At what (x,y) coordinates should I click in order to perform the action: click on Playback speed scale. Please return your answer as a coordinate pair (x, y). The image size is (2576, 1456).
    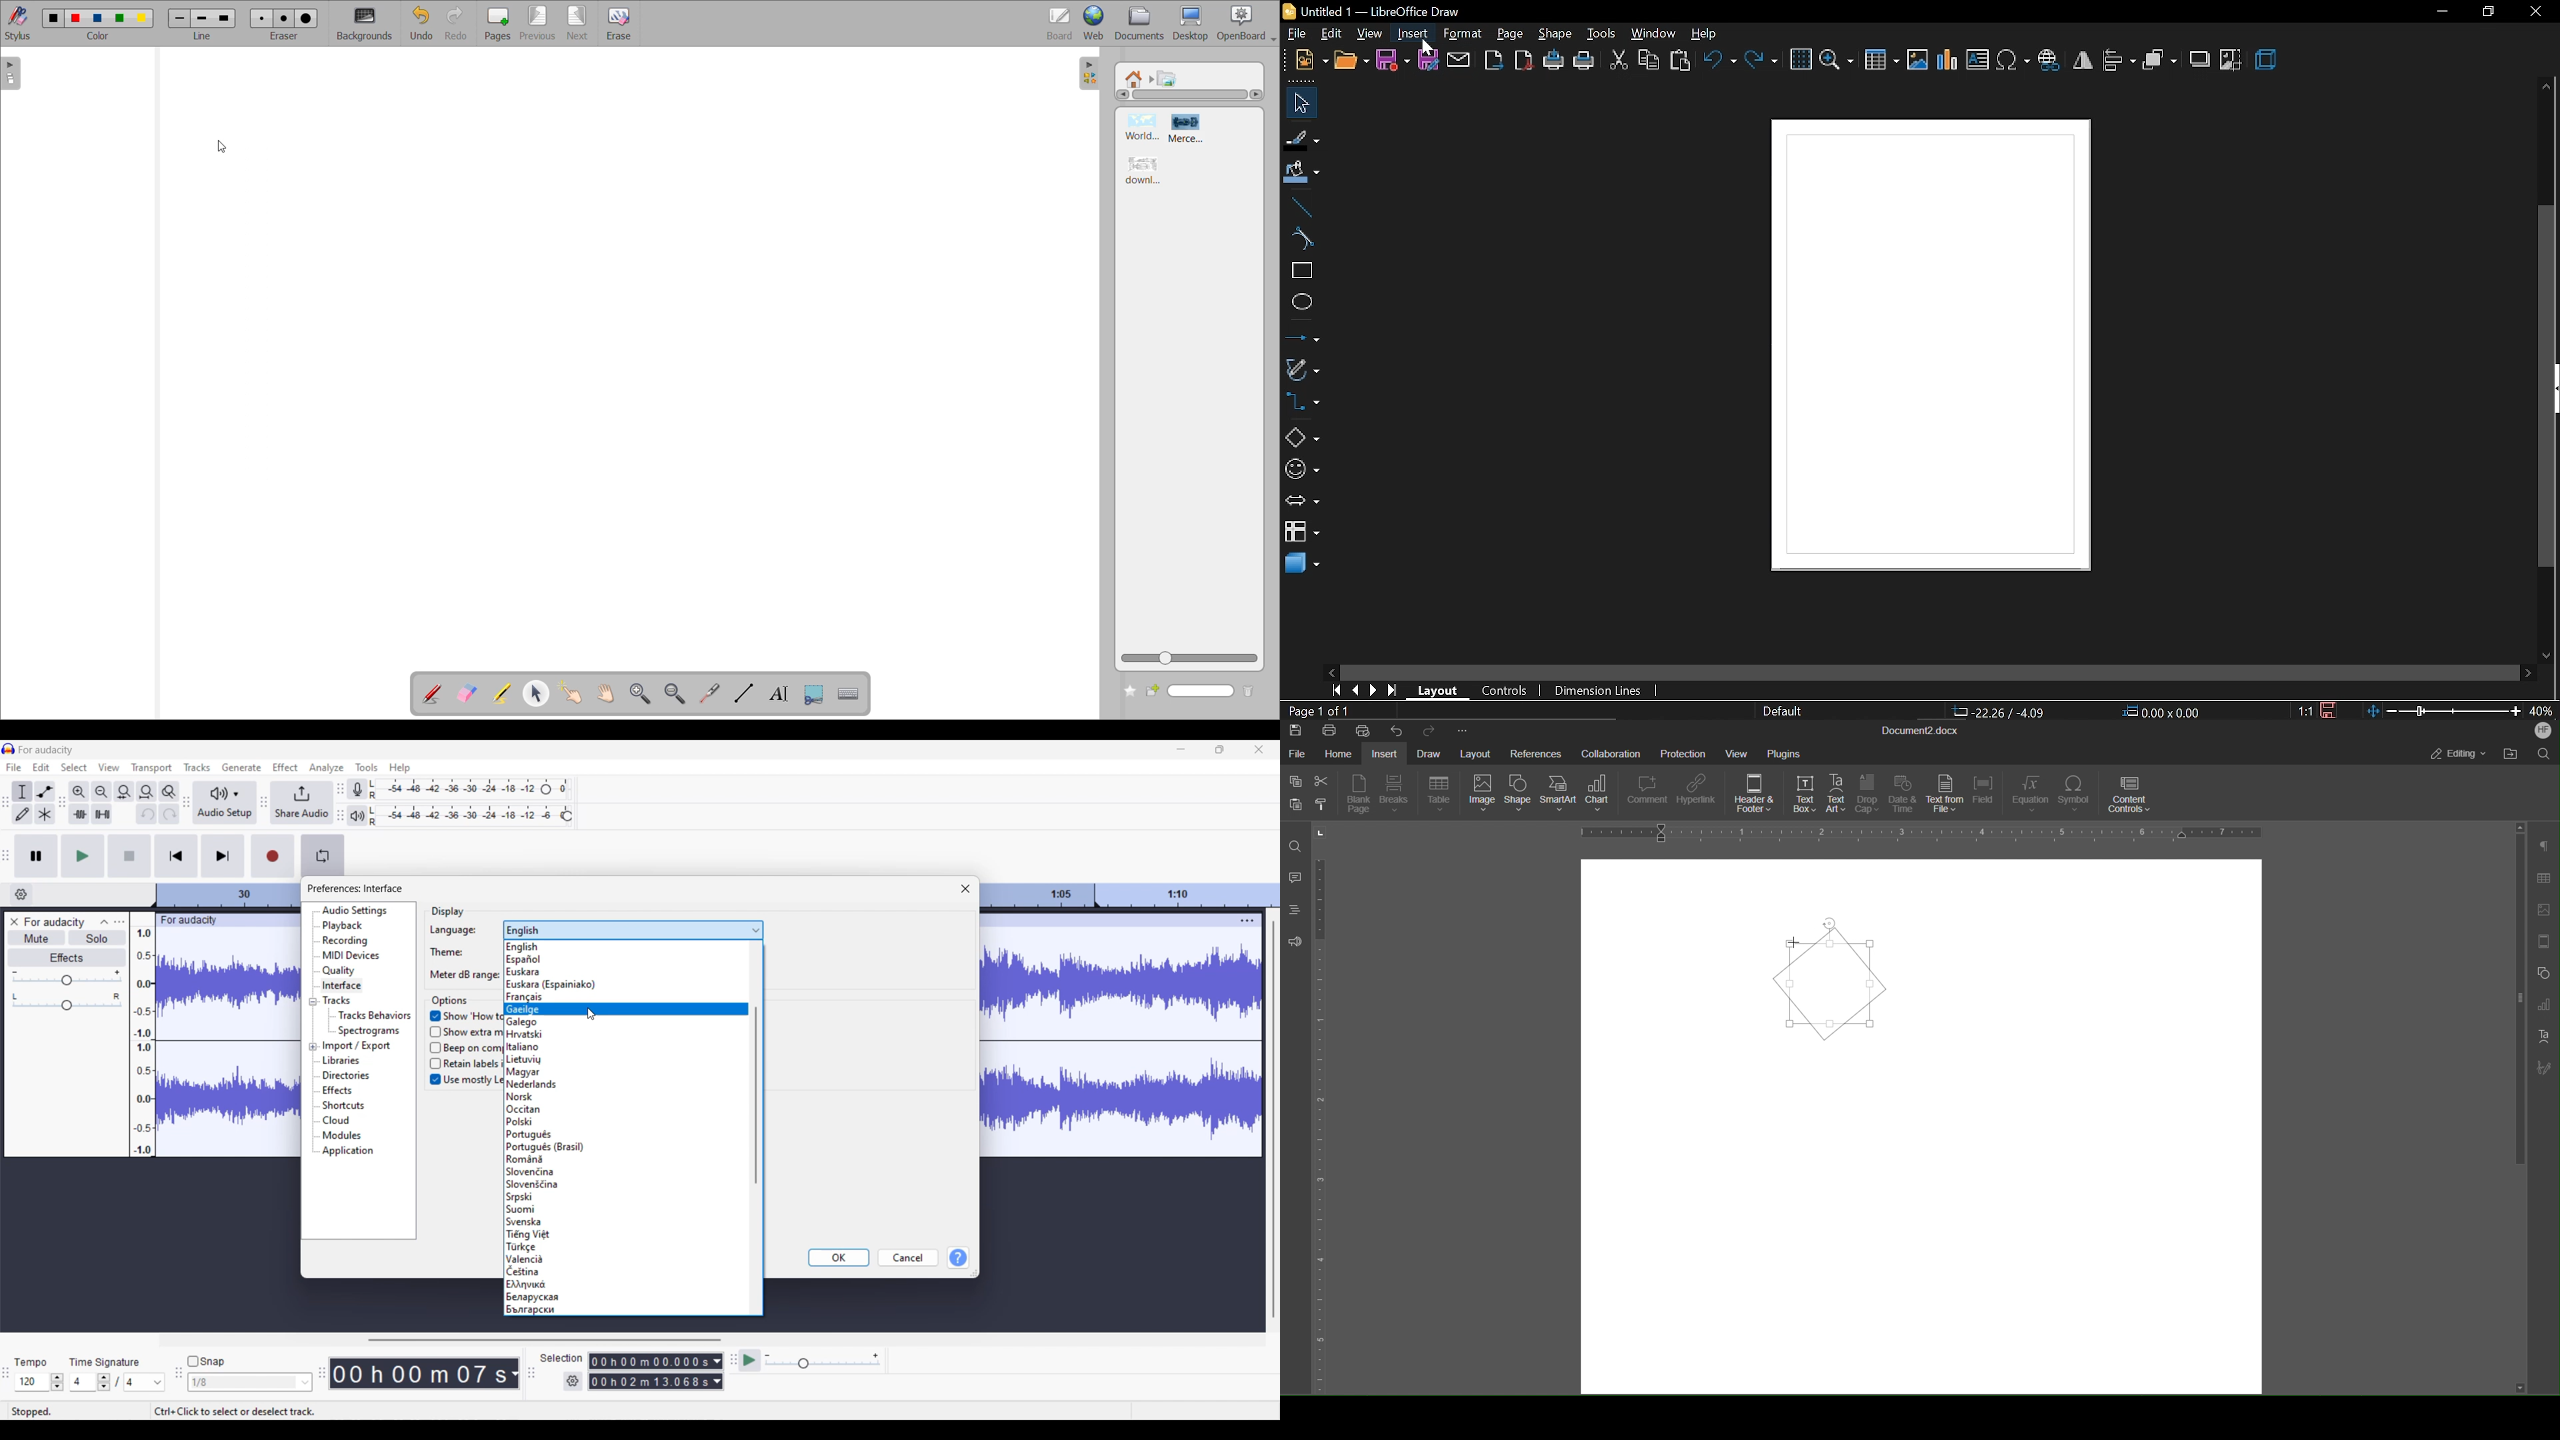
    Looking at the image, I should click on (823, 1360).